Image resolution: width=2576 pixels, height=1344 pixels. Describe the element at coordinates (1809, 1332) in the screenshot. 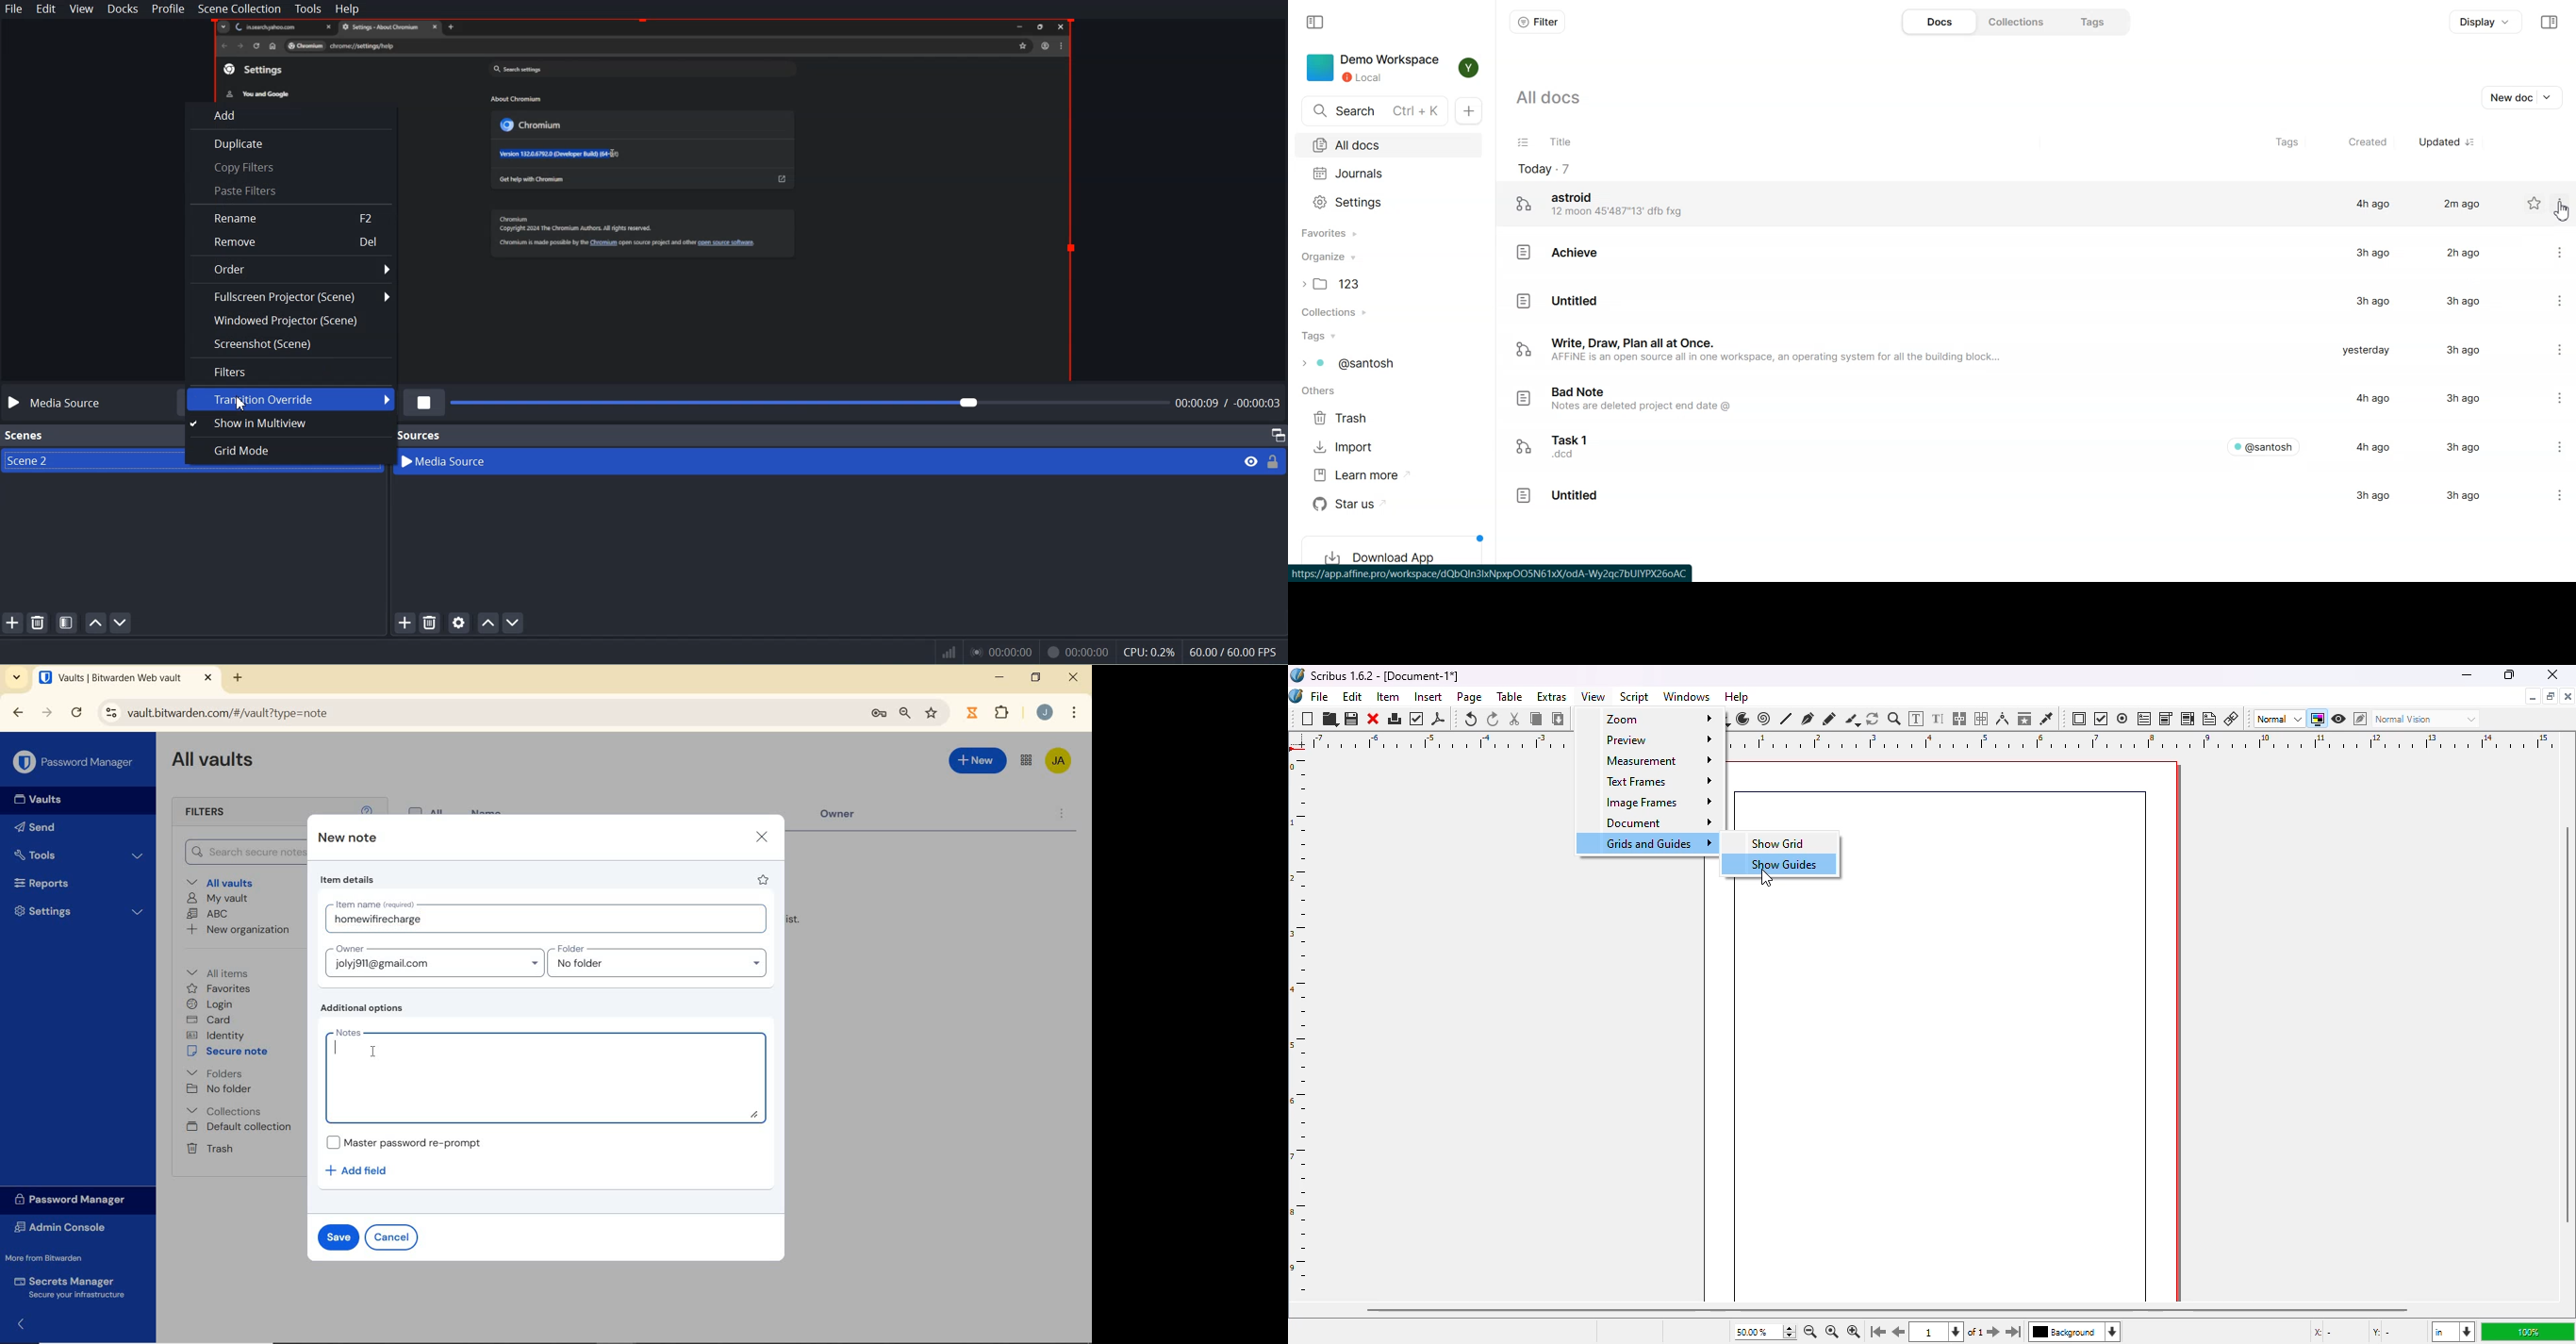

I see `zoom out ` at that location.